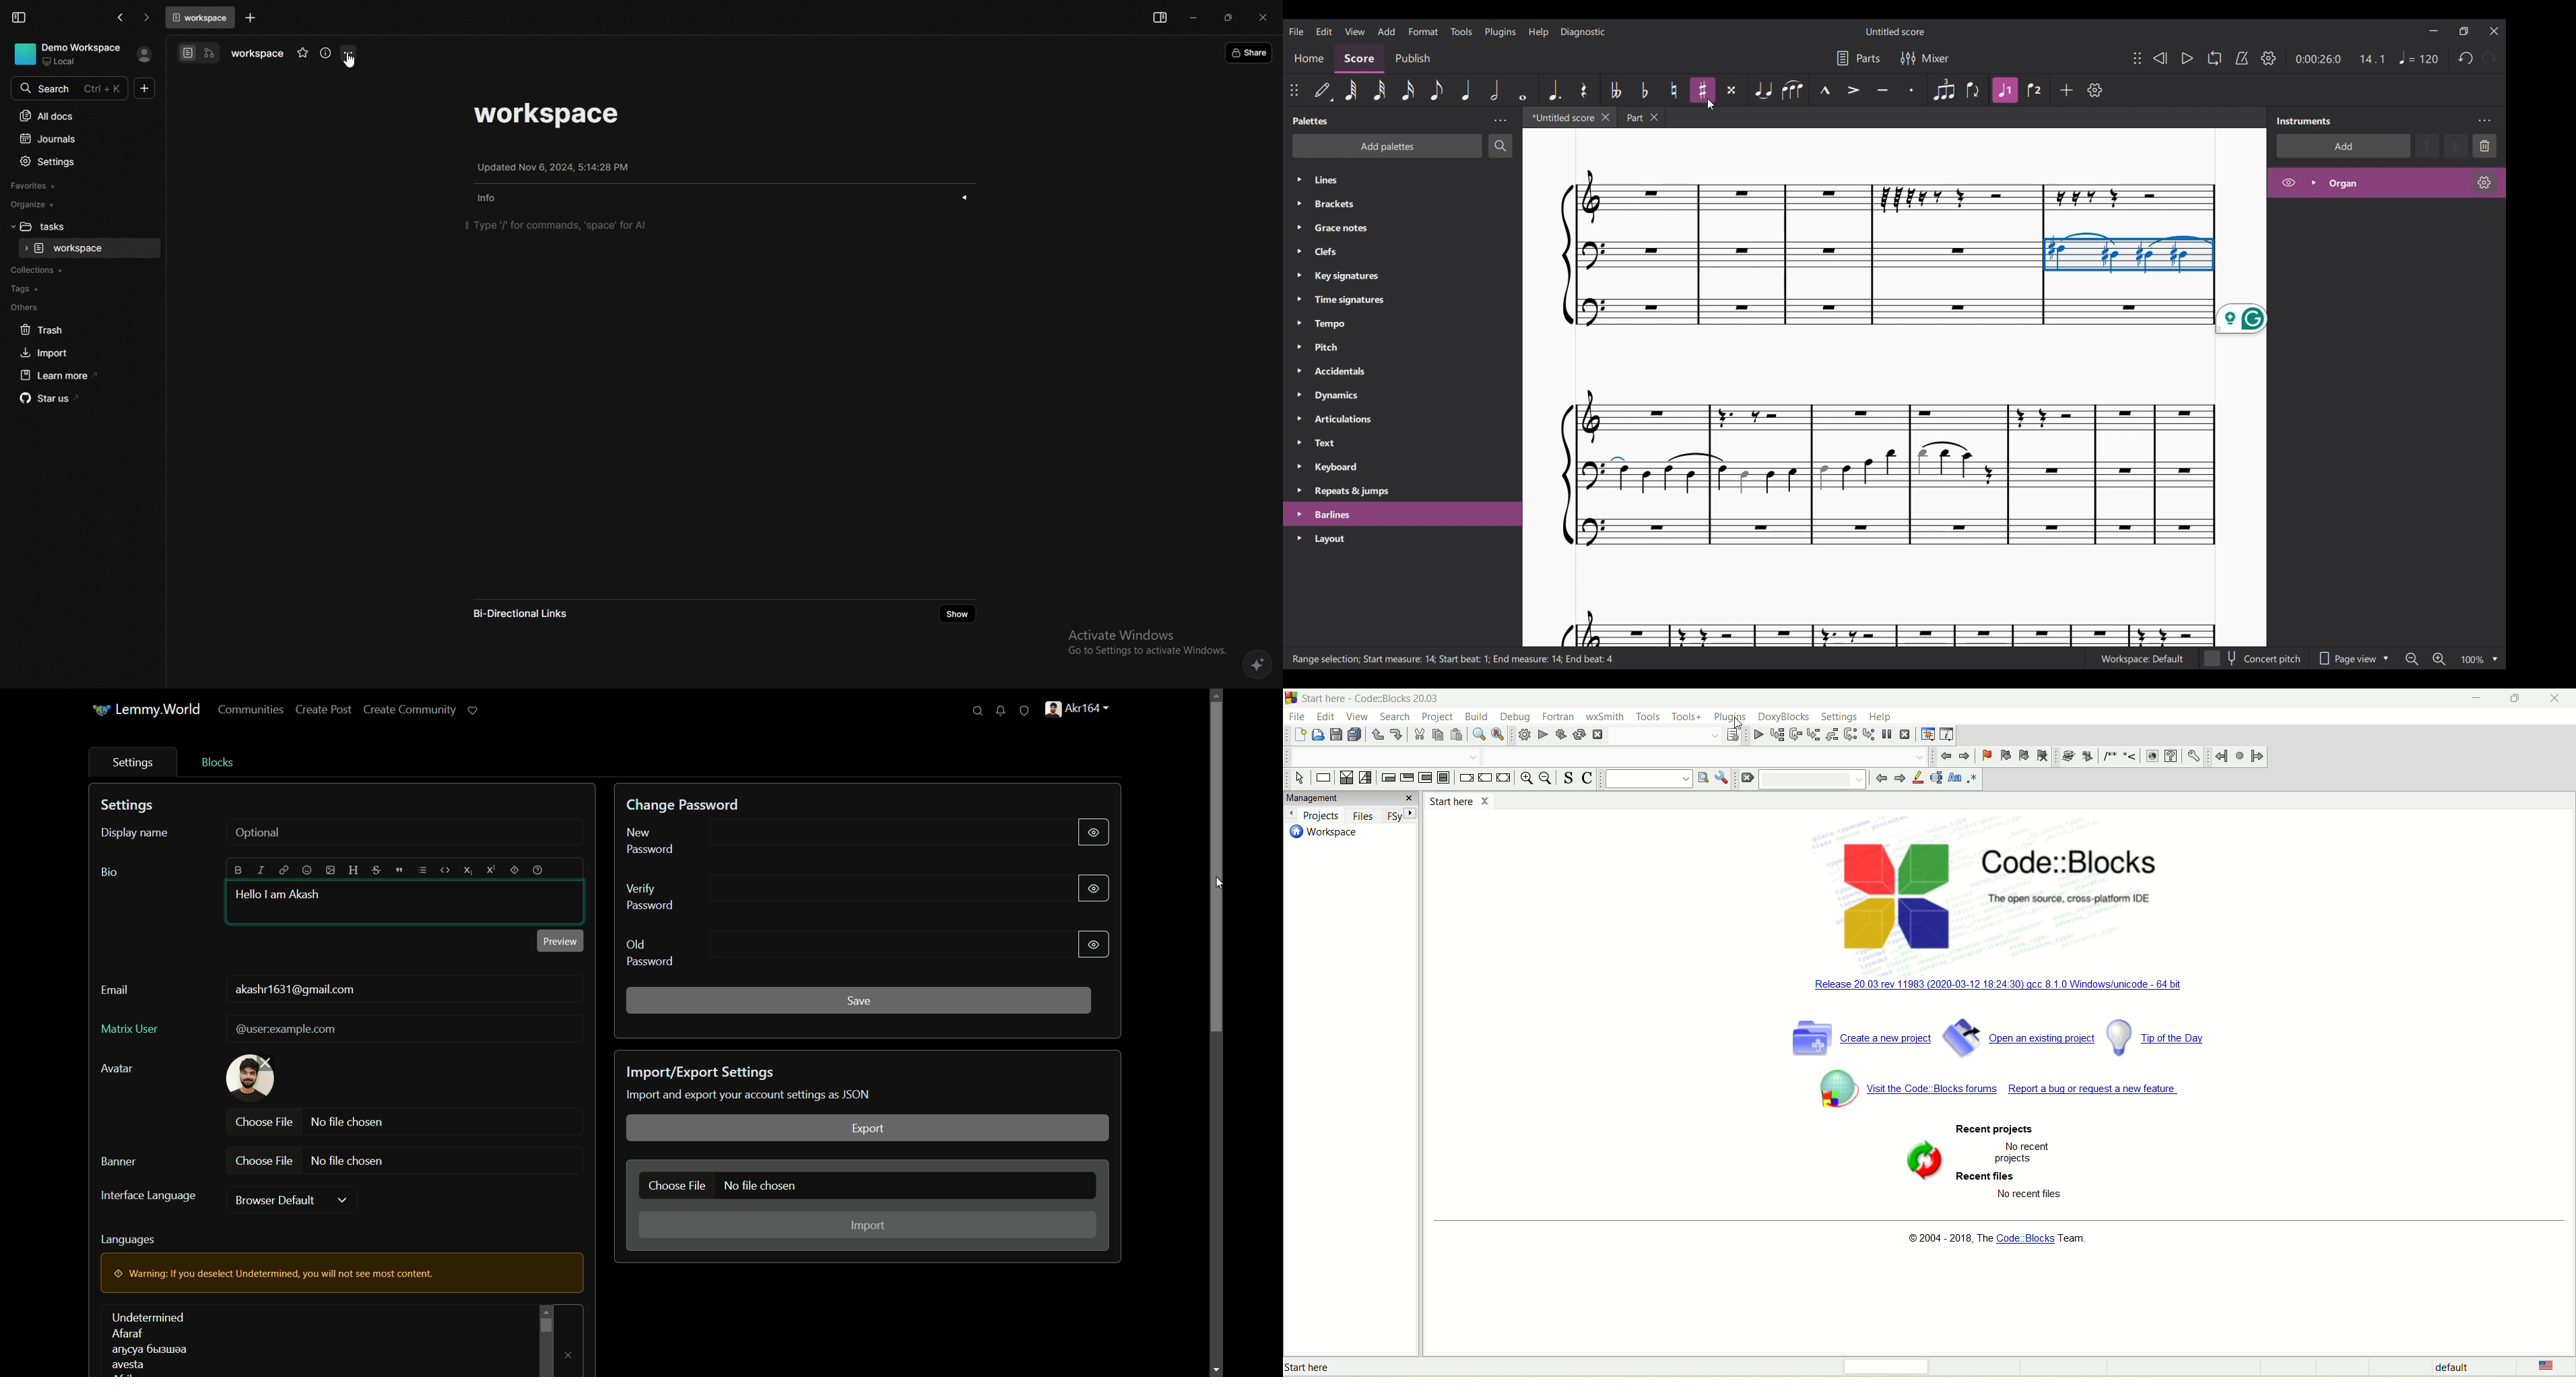 The width and height of the screenshot is (2576, 1400). Describe the element at coordinates (1216, 882) in the screenshot. I see `cursor` at that location.